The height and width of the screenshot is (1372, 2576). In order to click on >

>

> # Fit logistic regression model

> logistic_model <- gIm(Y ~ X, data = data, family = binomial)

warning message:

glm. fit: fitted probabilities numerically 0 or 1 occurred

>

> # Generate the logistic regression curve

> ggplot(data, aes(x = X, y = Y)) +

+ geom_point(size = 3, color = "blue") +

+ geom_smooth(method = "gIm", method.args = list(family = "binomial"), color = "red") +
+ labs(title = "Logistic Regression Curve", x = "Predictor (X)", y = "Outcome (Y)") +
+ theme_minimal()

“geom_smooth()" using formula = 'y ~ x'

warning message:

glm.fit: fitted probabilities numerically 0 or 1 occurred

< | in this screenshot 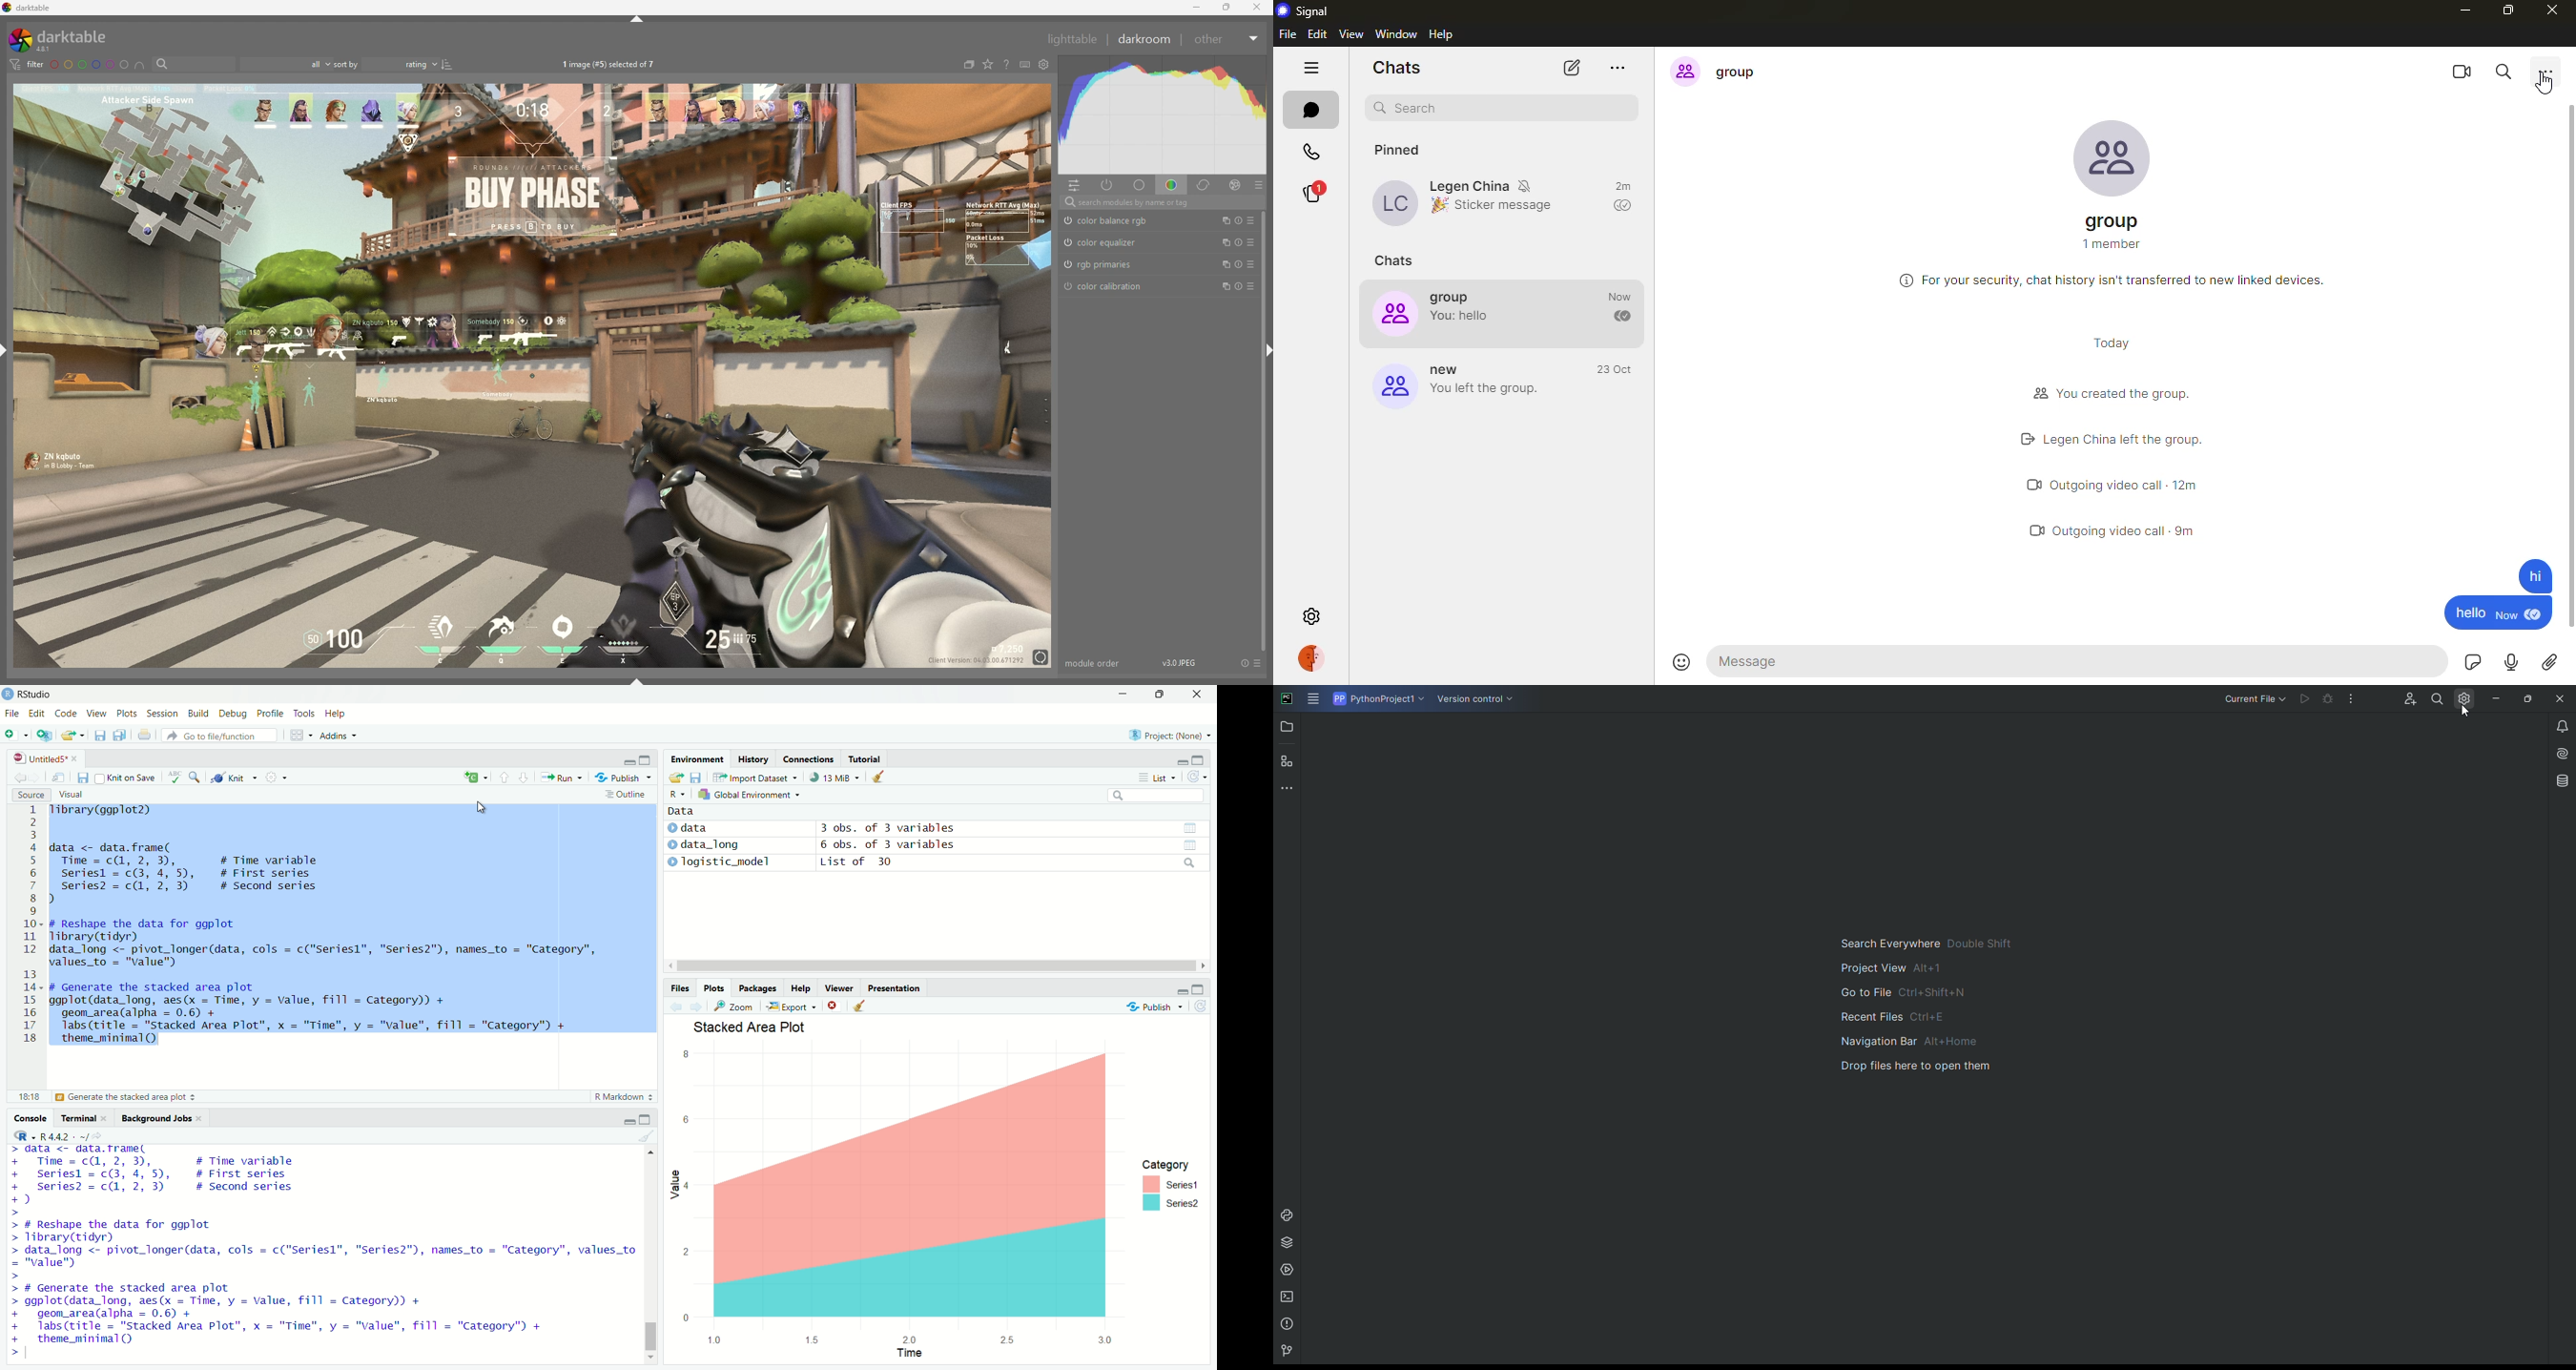, I will do `click(311, 1253)`.